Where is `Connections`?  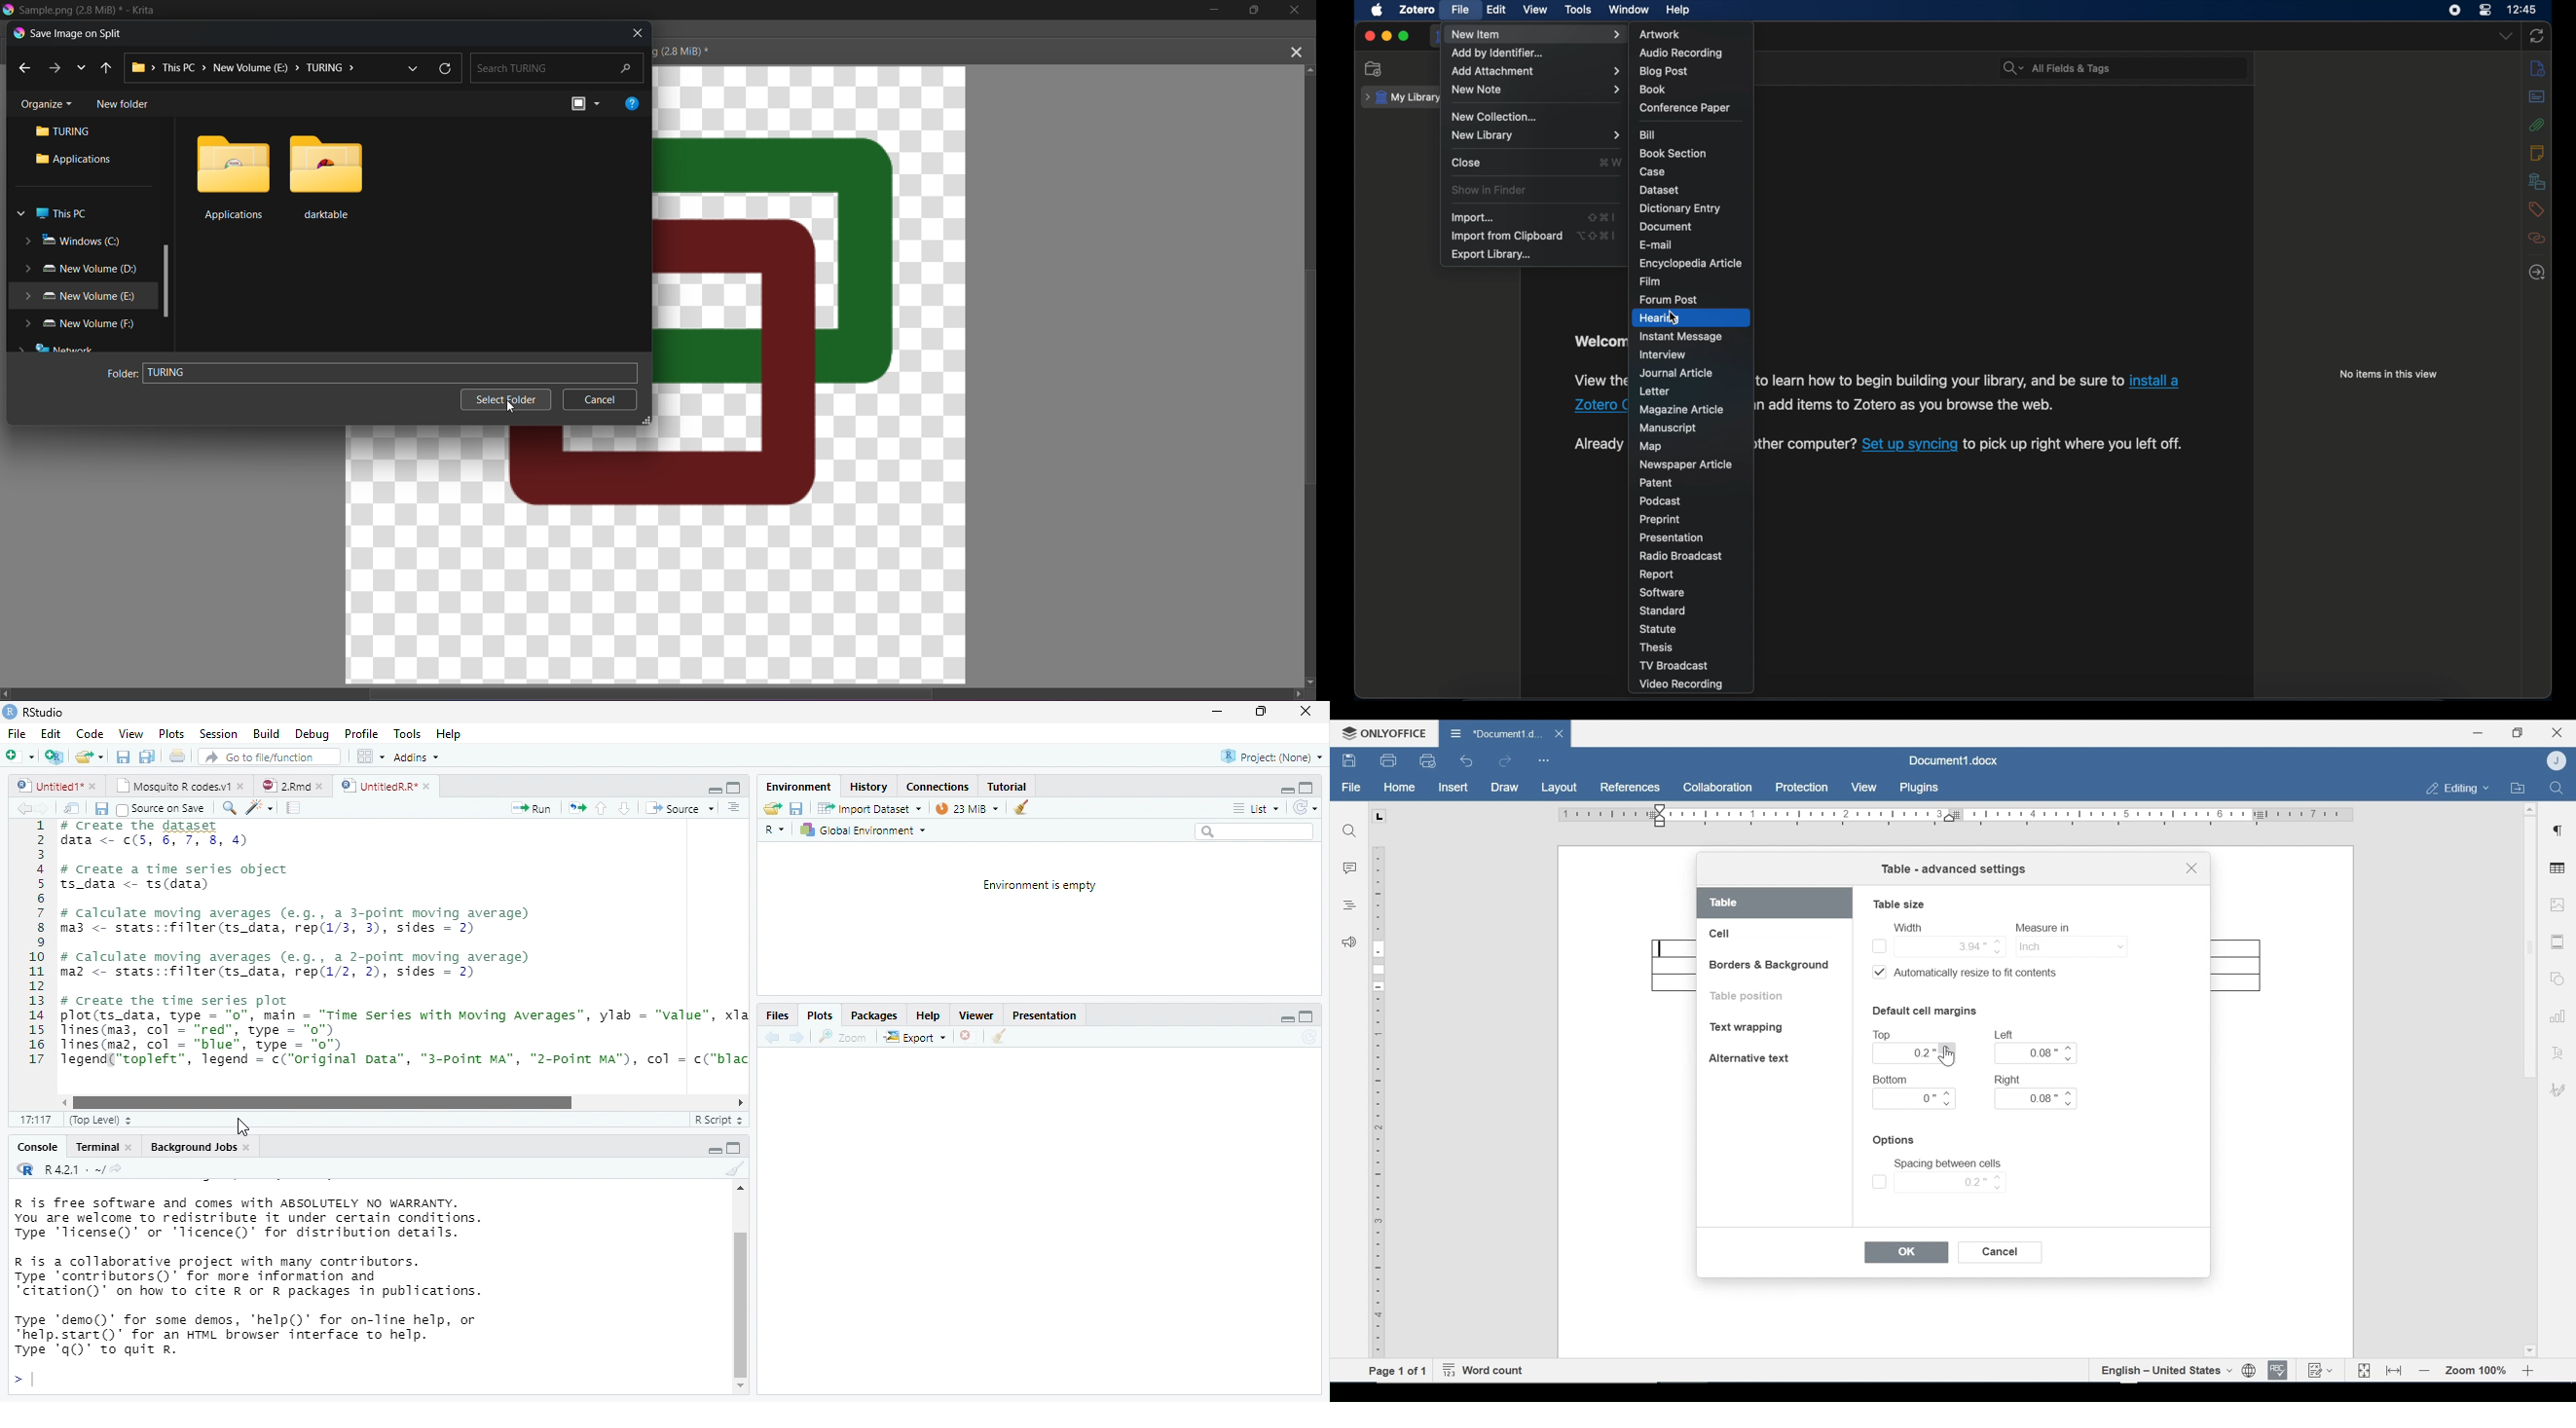 Connections is located at coordinates (937, 787).